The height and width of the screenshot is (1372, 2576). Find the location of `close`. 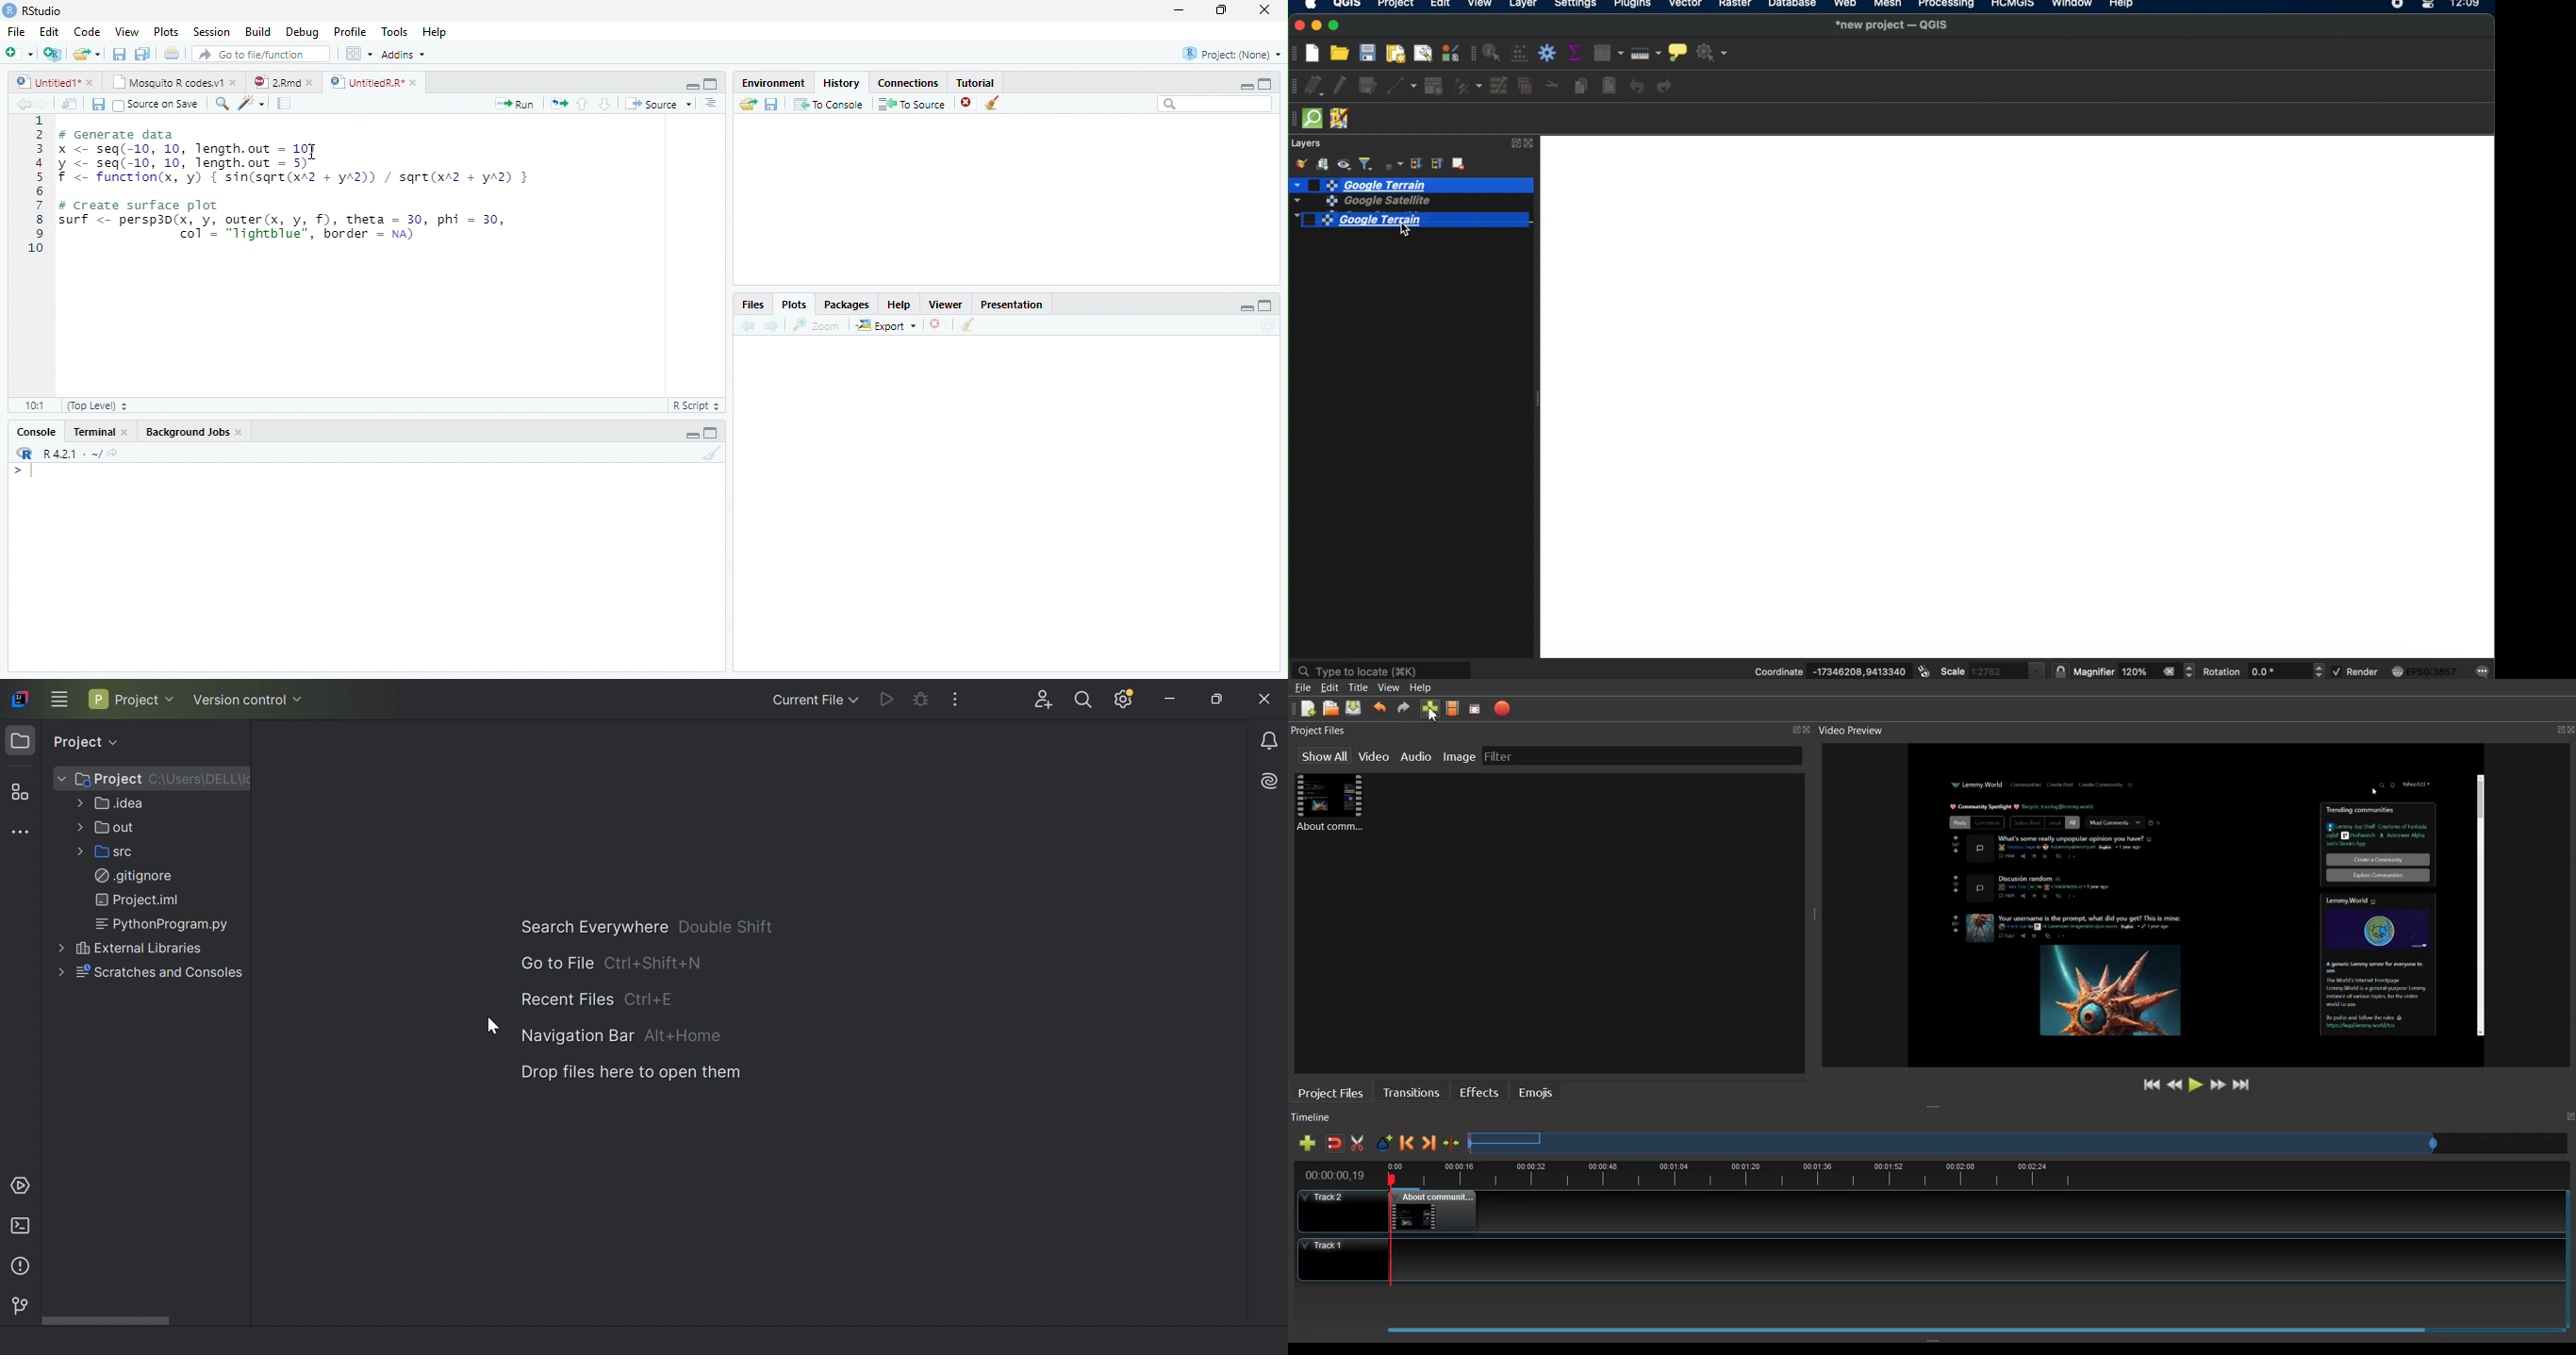

close is located at coordinates (2168, 671).